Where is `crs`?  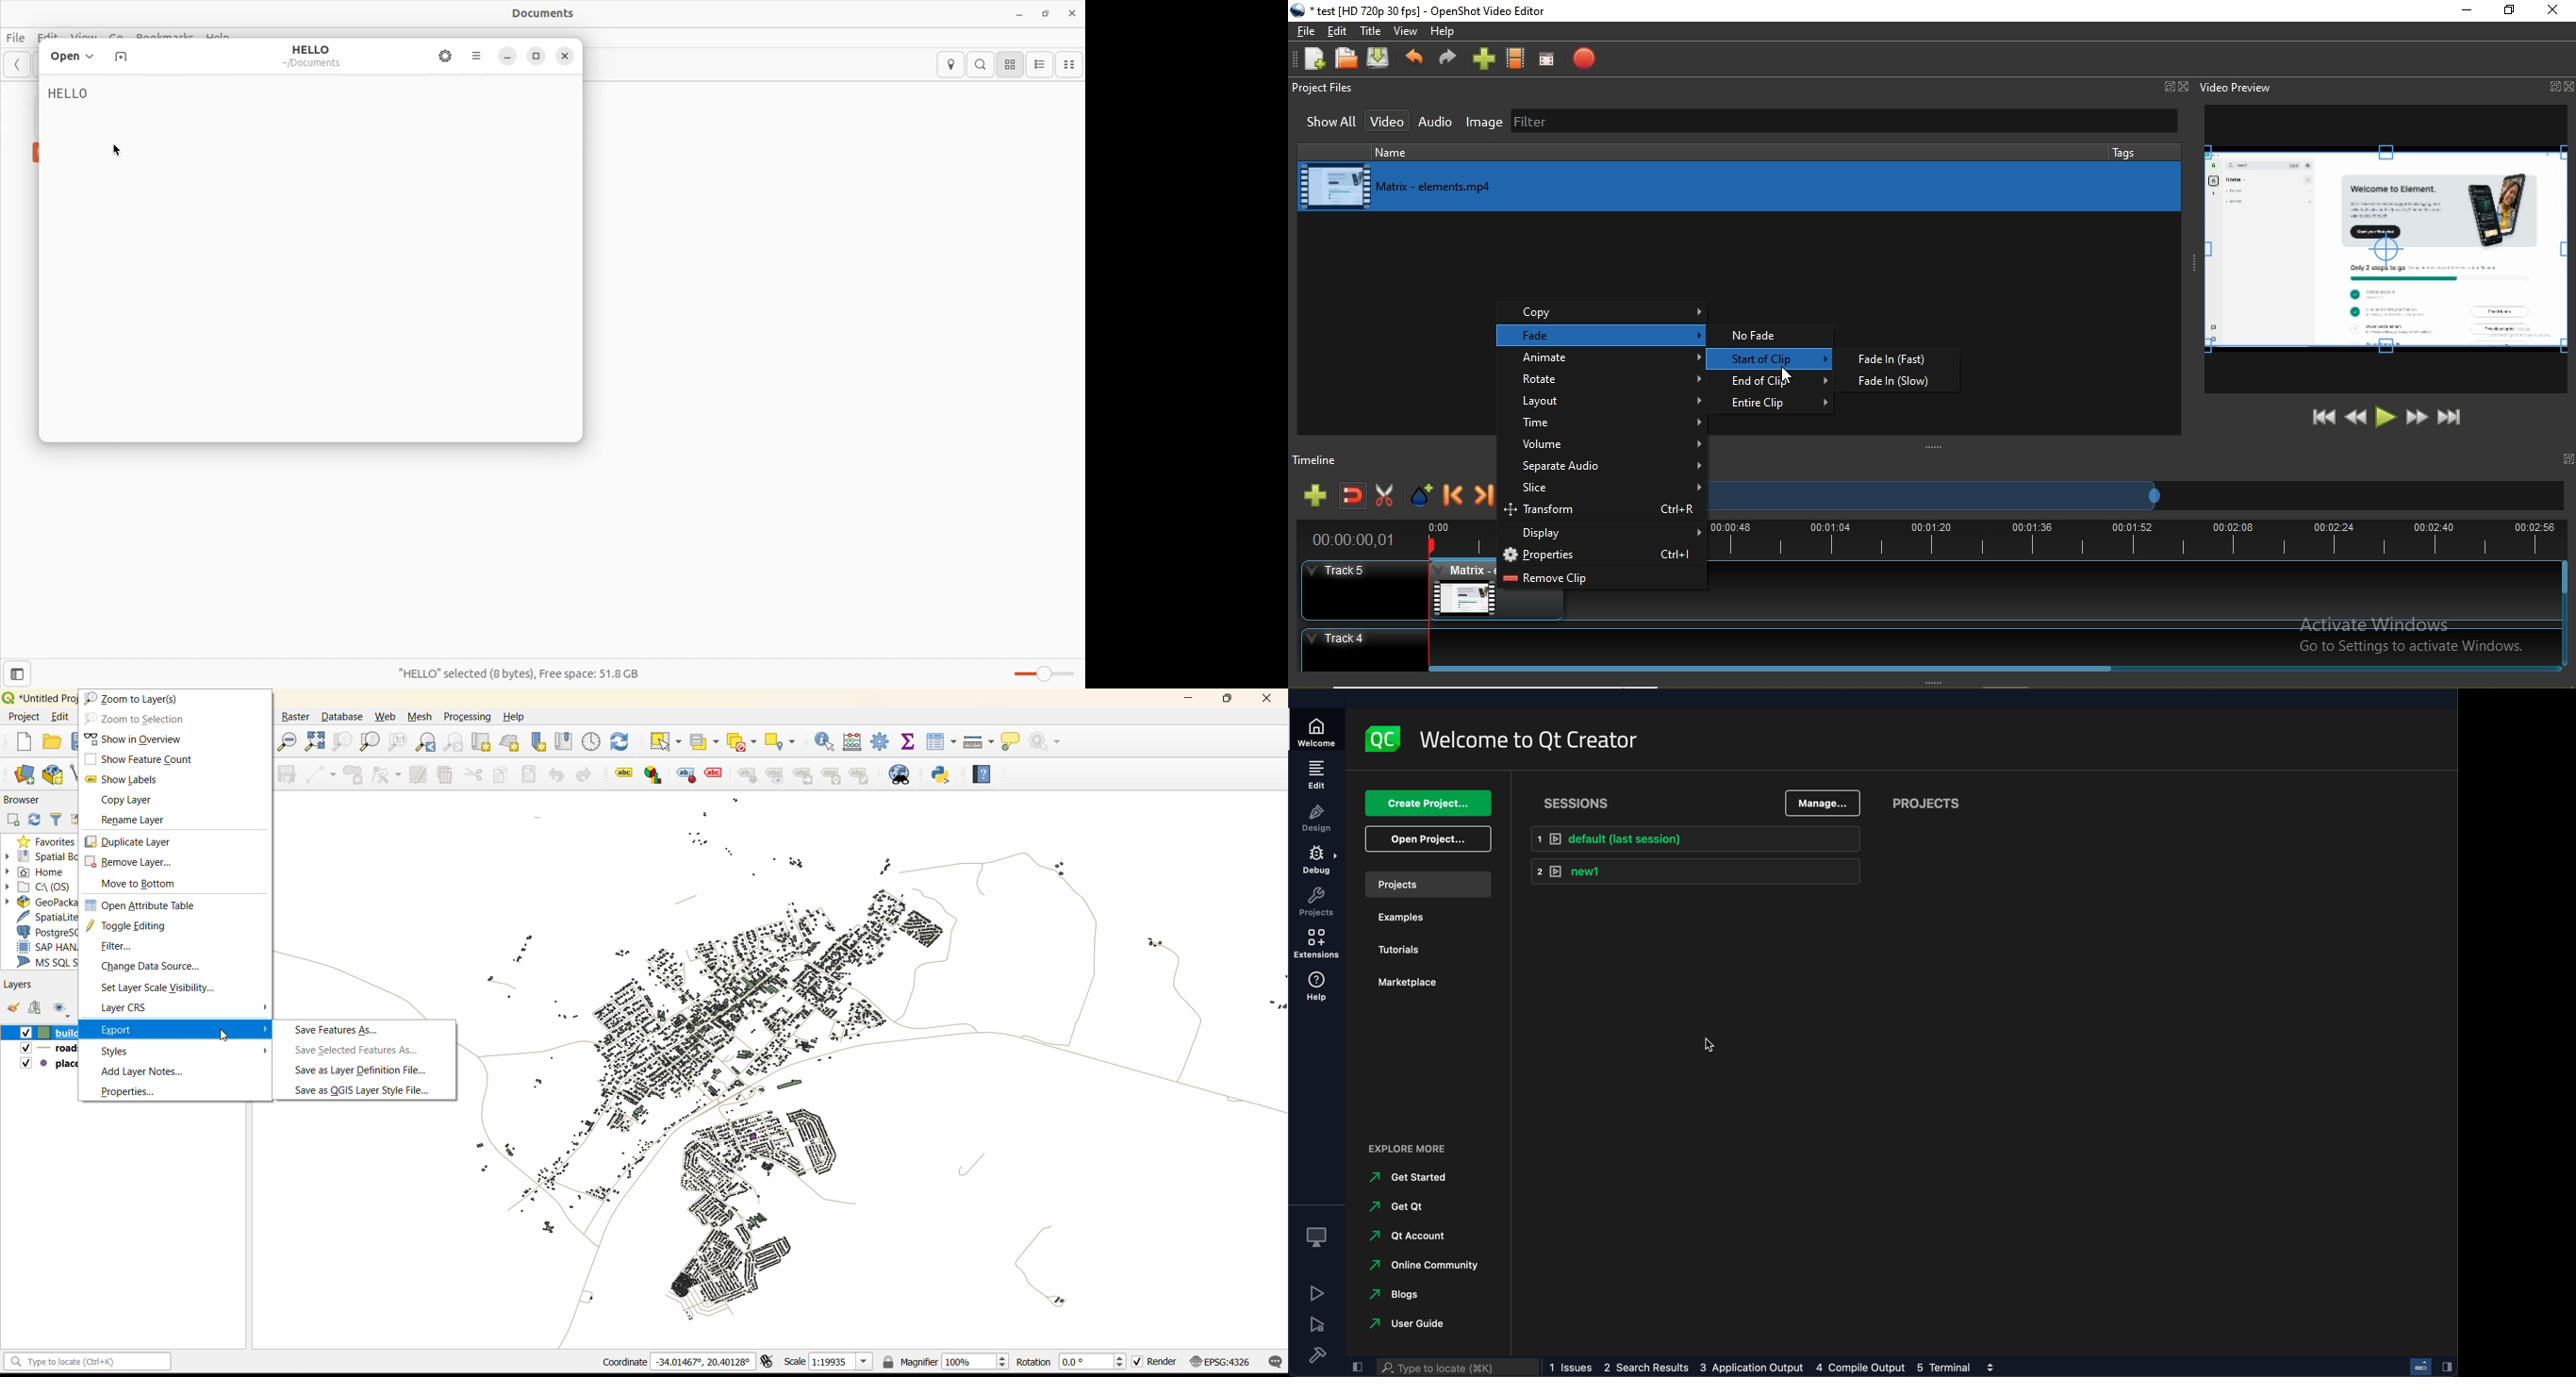
crs is located at coordinates (1222, 1361).